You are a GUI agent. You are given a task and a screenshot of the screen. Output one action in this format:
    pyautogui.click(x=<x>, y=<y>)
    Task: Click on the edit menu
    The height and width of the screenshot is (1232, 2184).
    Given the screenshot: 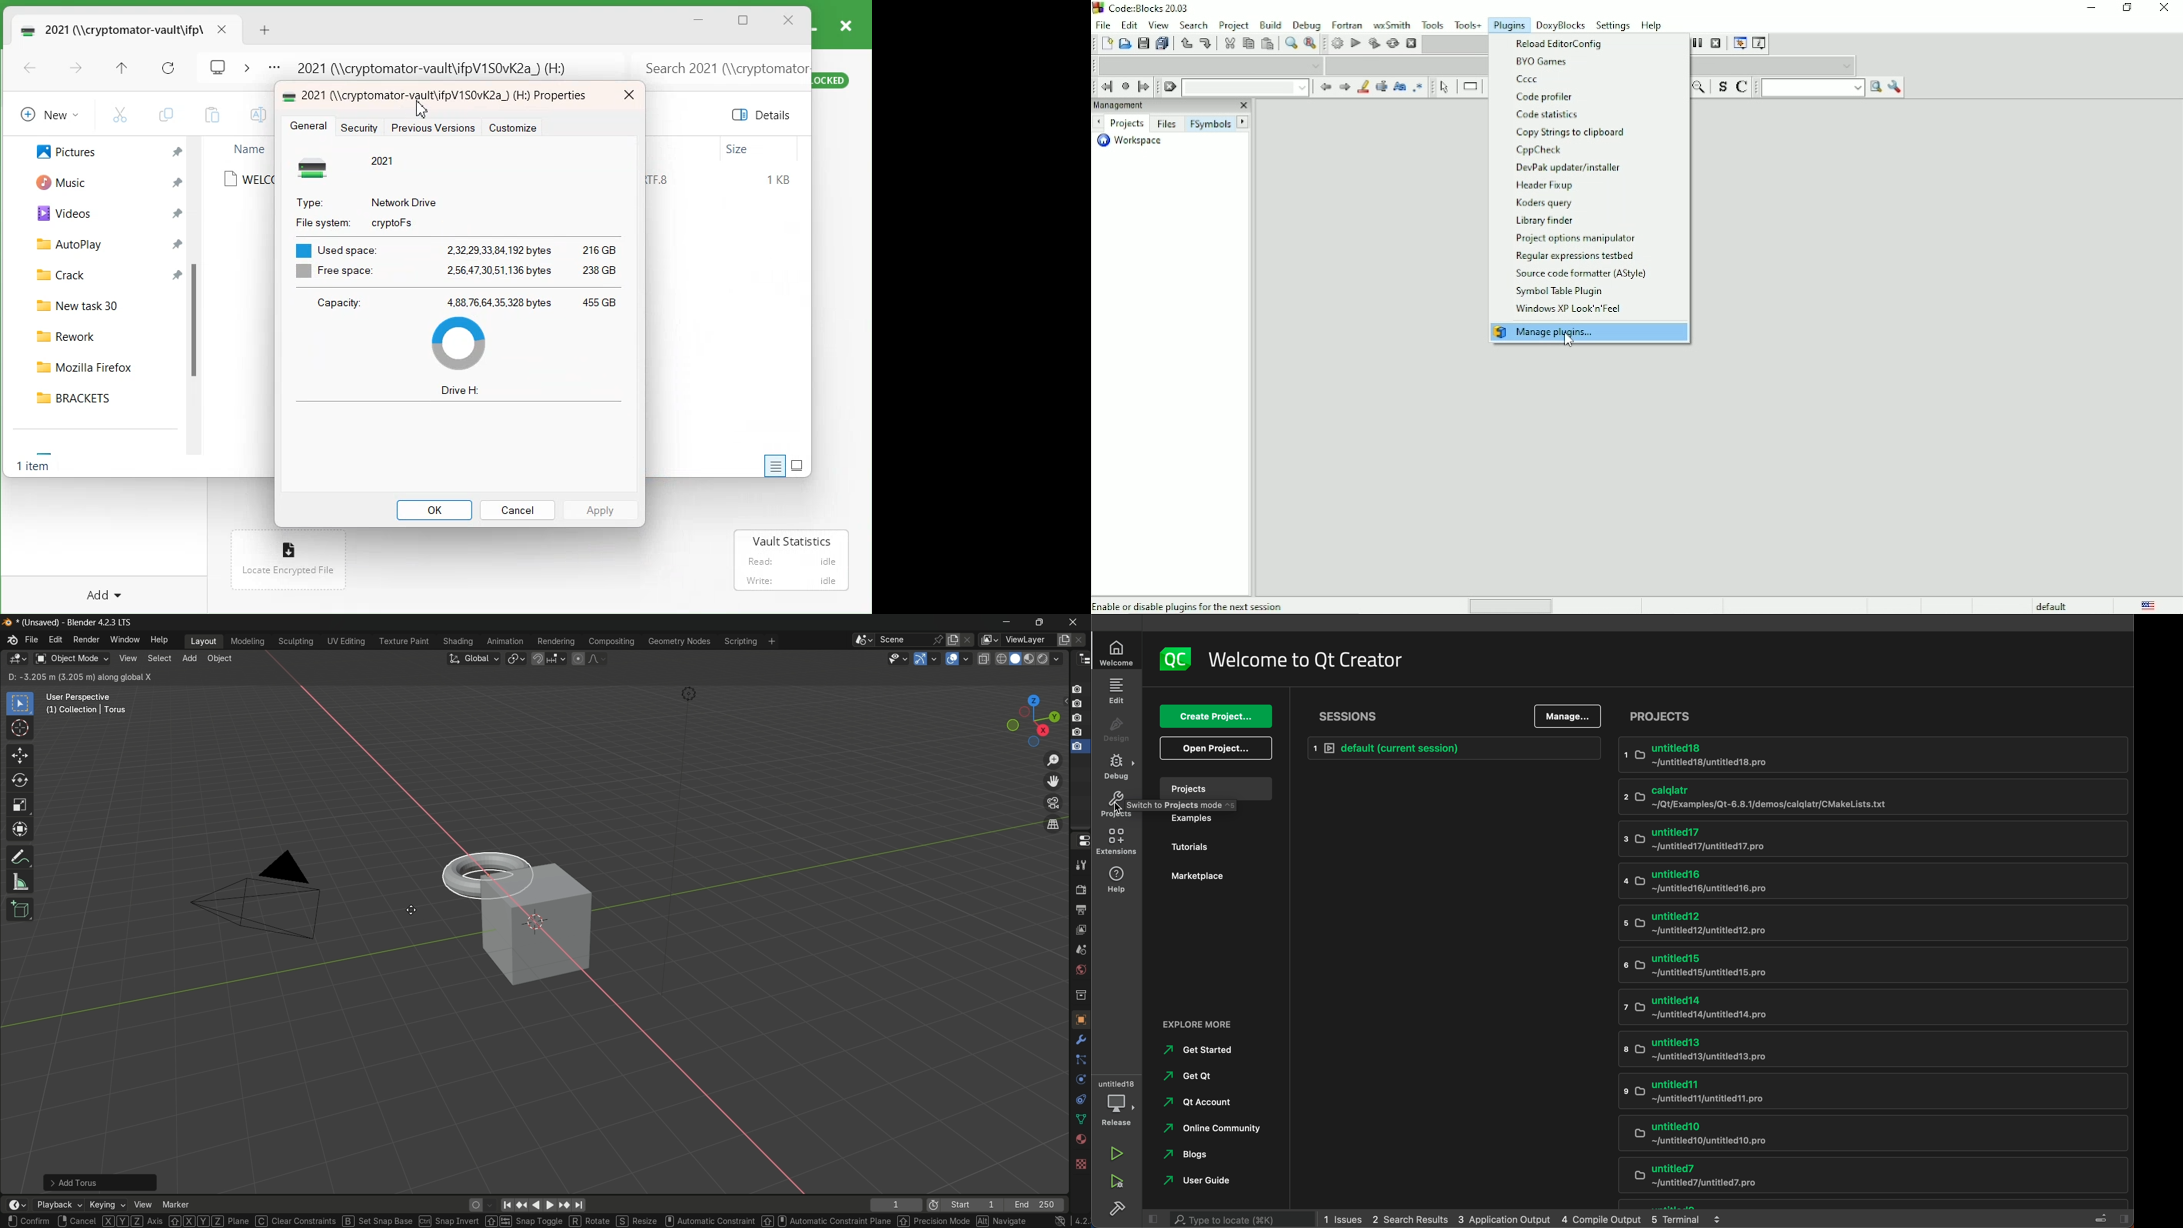 What is the action you would take?
    pyautogui.click(x=55, y=639)
    